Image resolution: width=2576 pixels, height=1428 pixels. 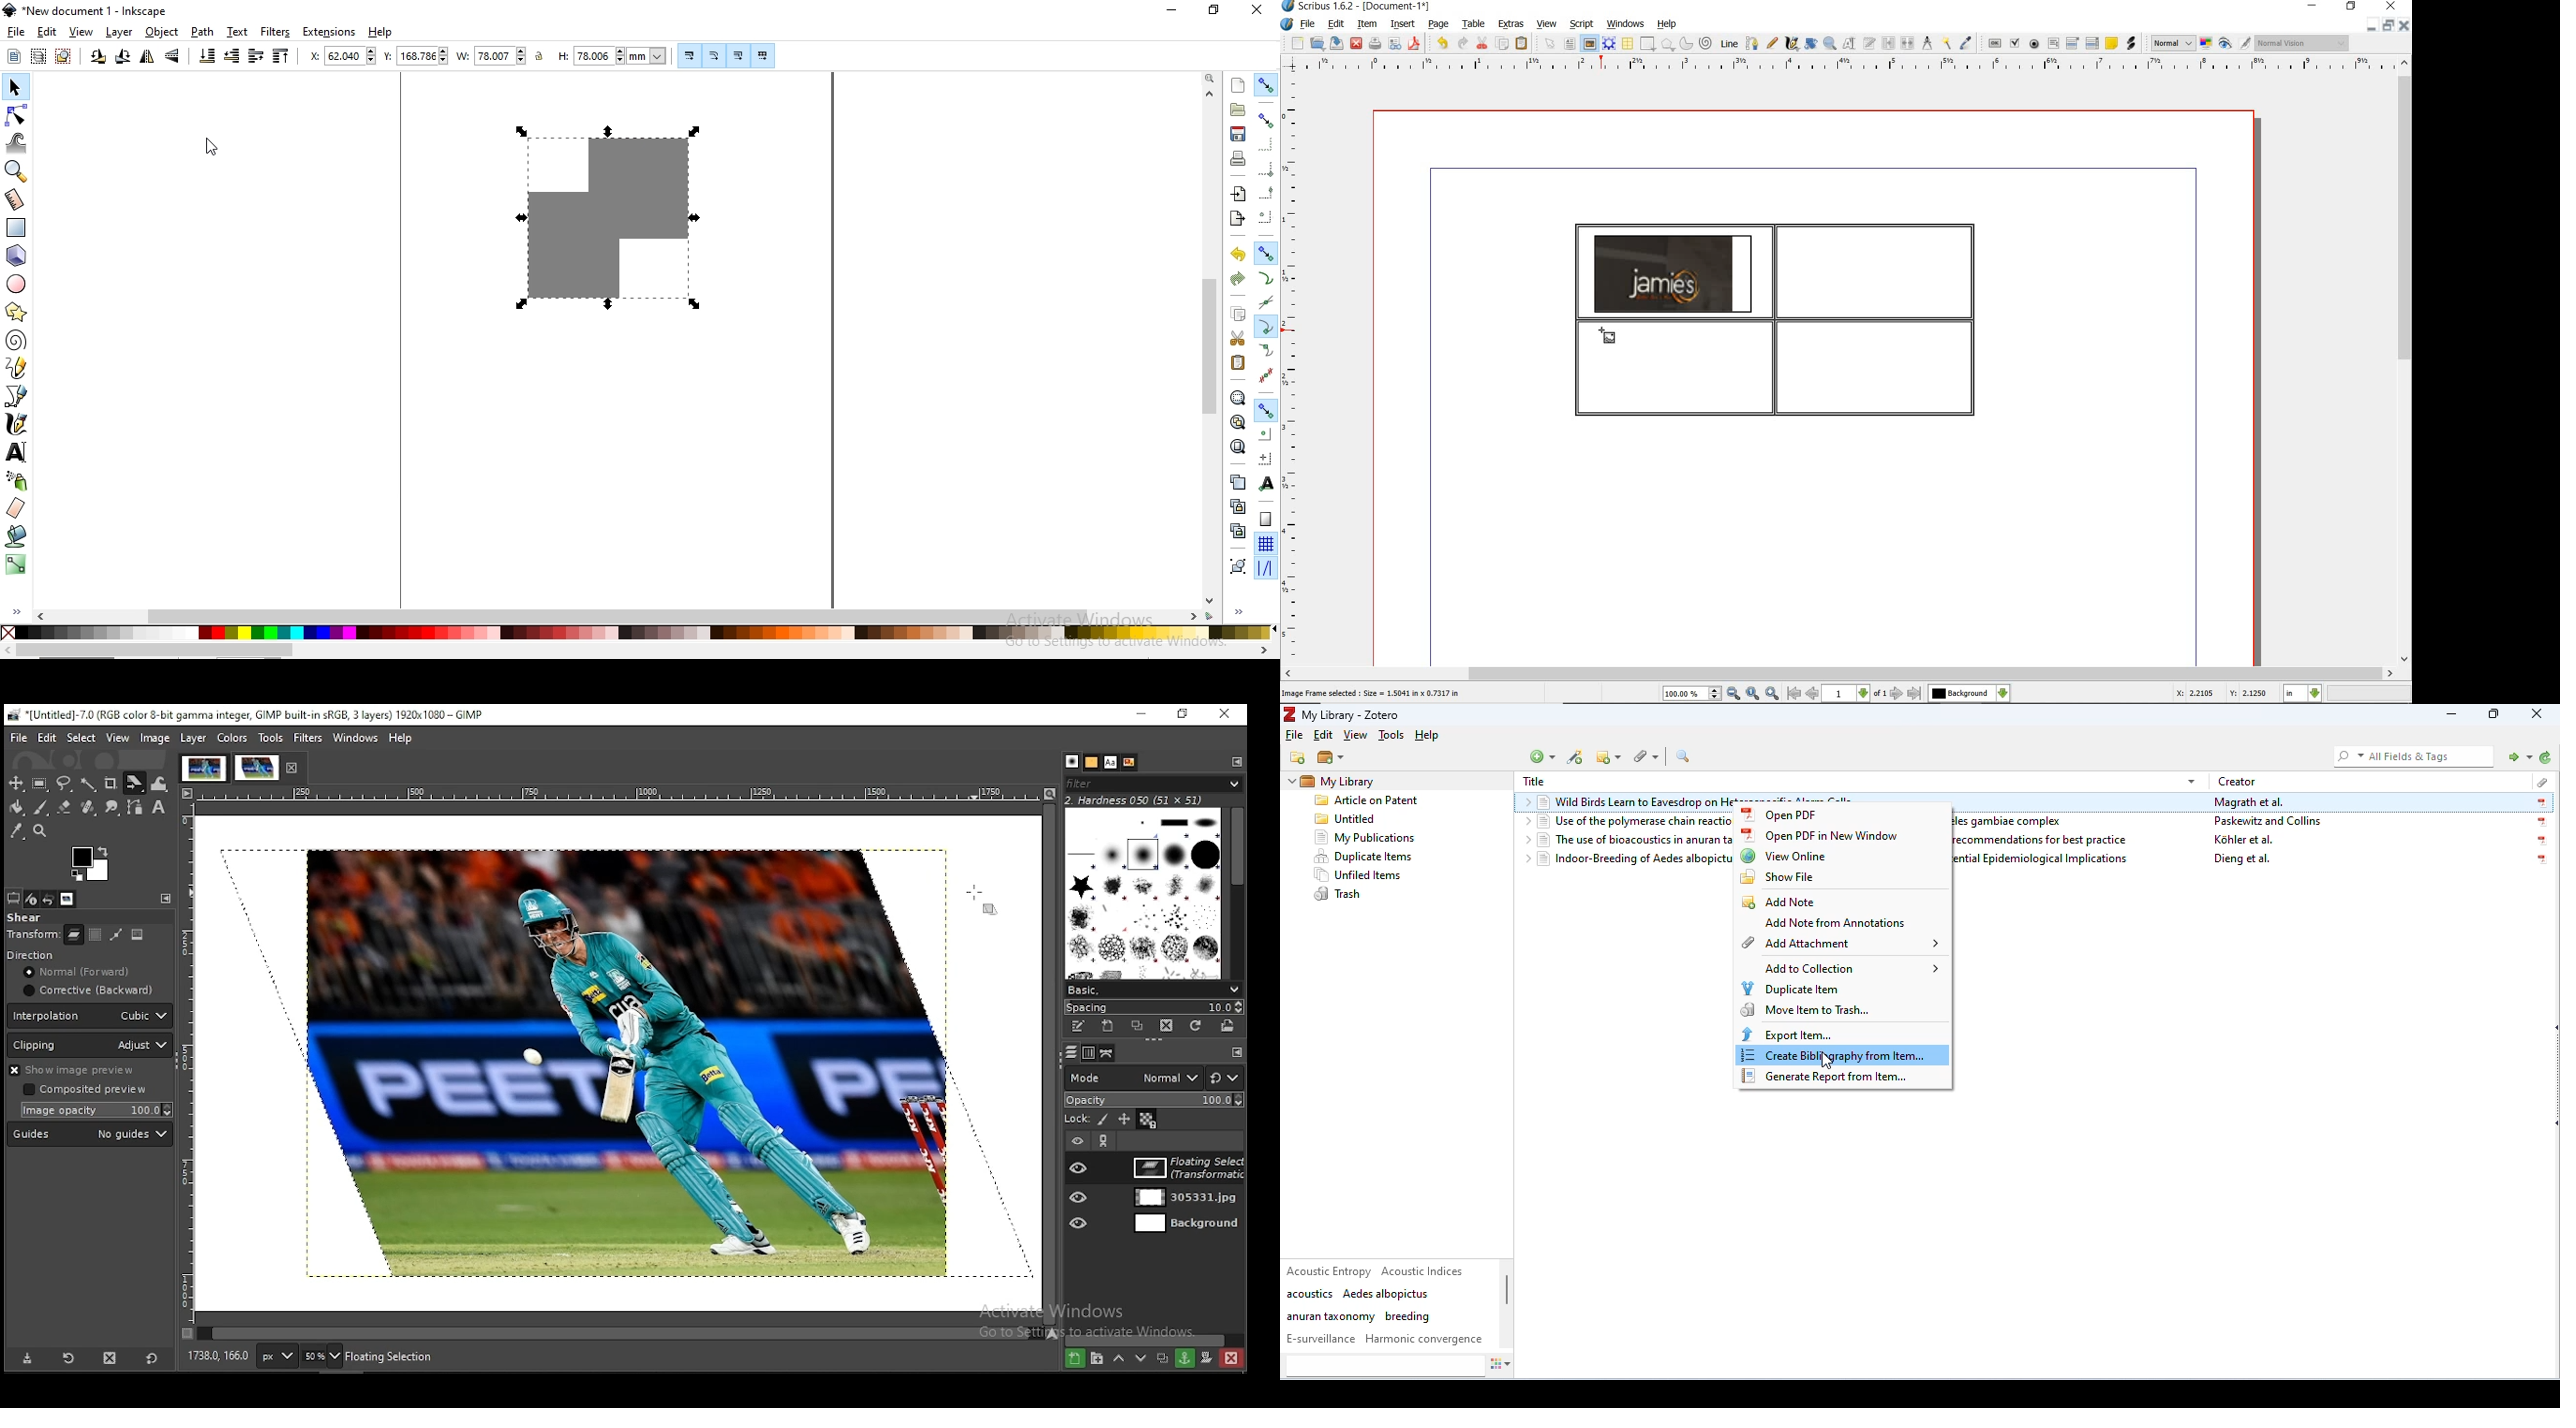 I want to click on image preview quality, so click(x=2173, y=42).